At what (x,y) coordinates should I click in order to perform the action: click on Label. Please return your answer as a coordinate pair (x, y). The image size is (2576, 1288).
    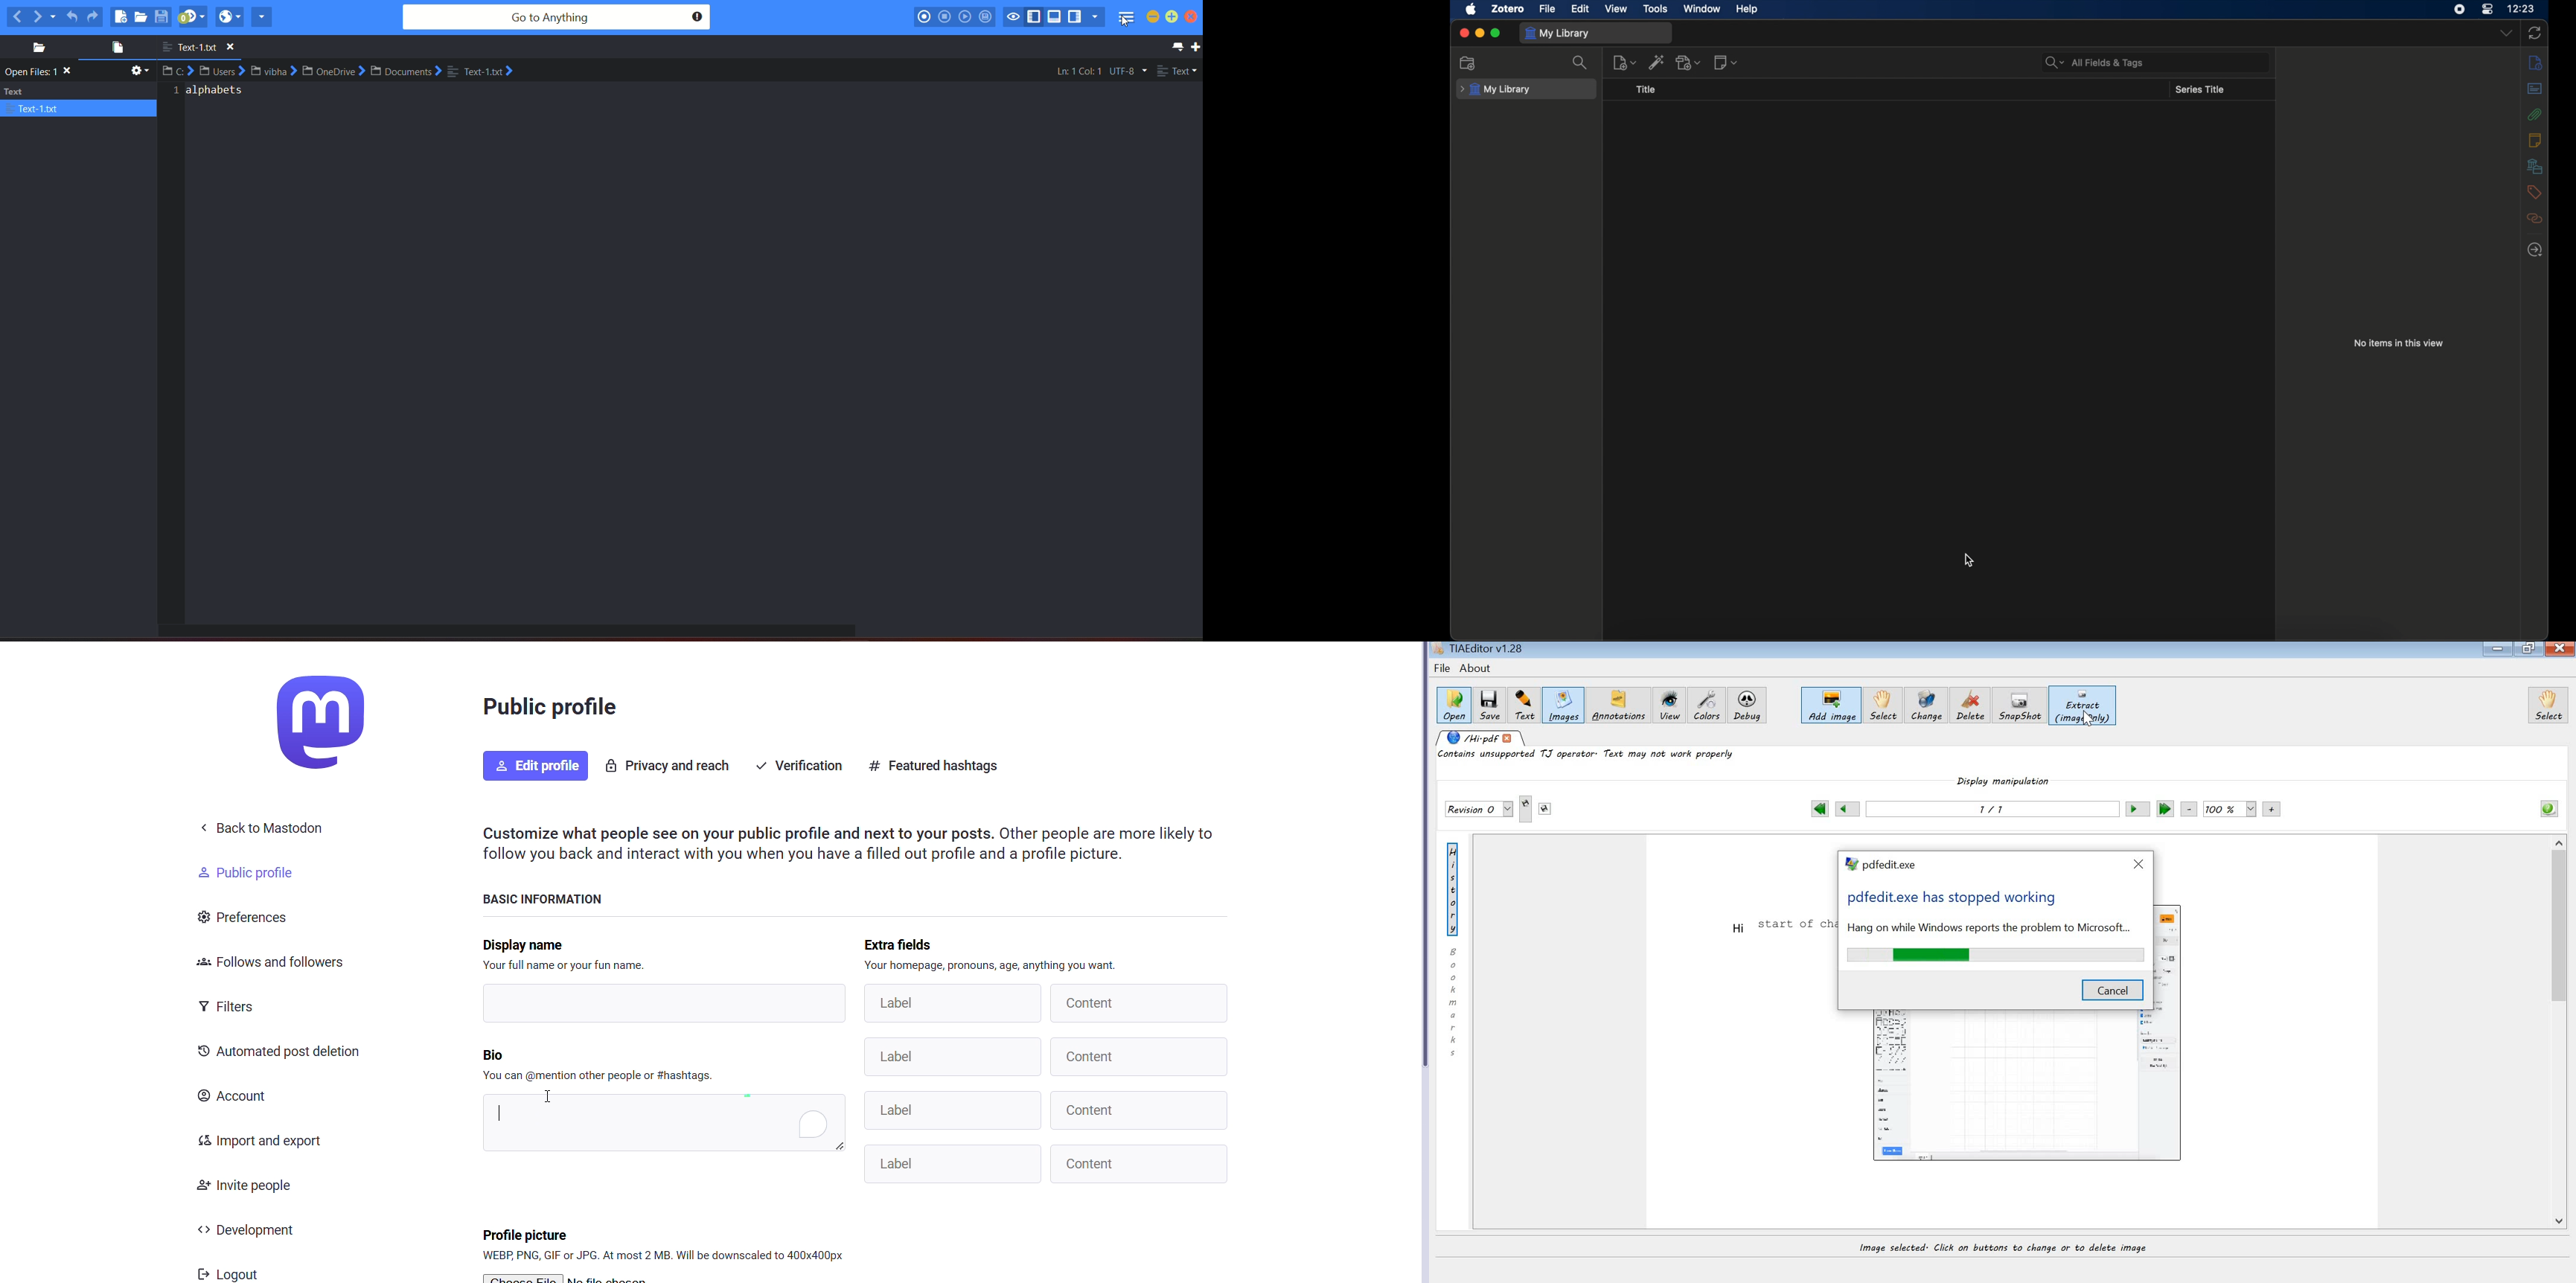
    Looking at the image, I should click on (953, 1112).